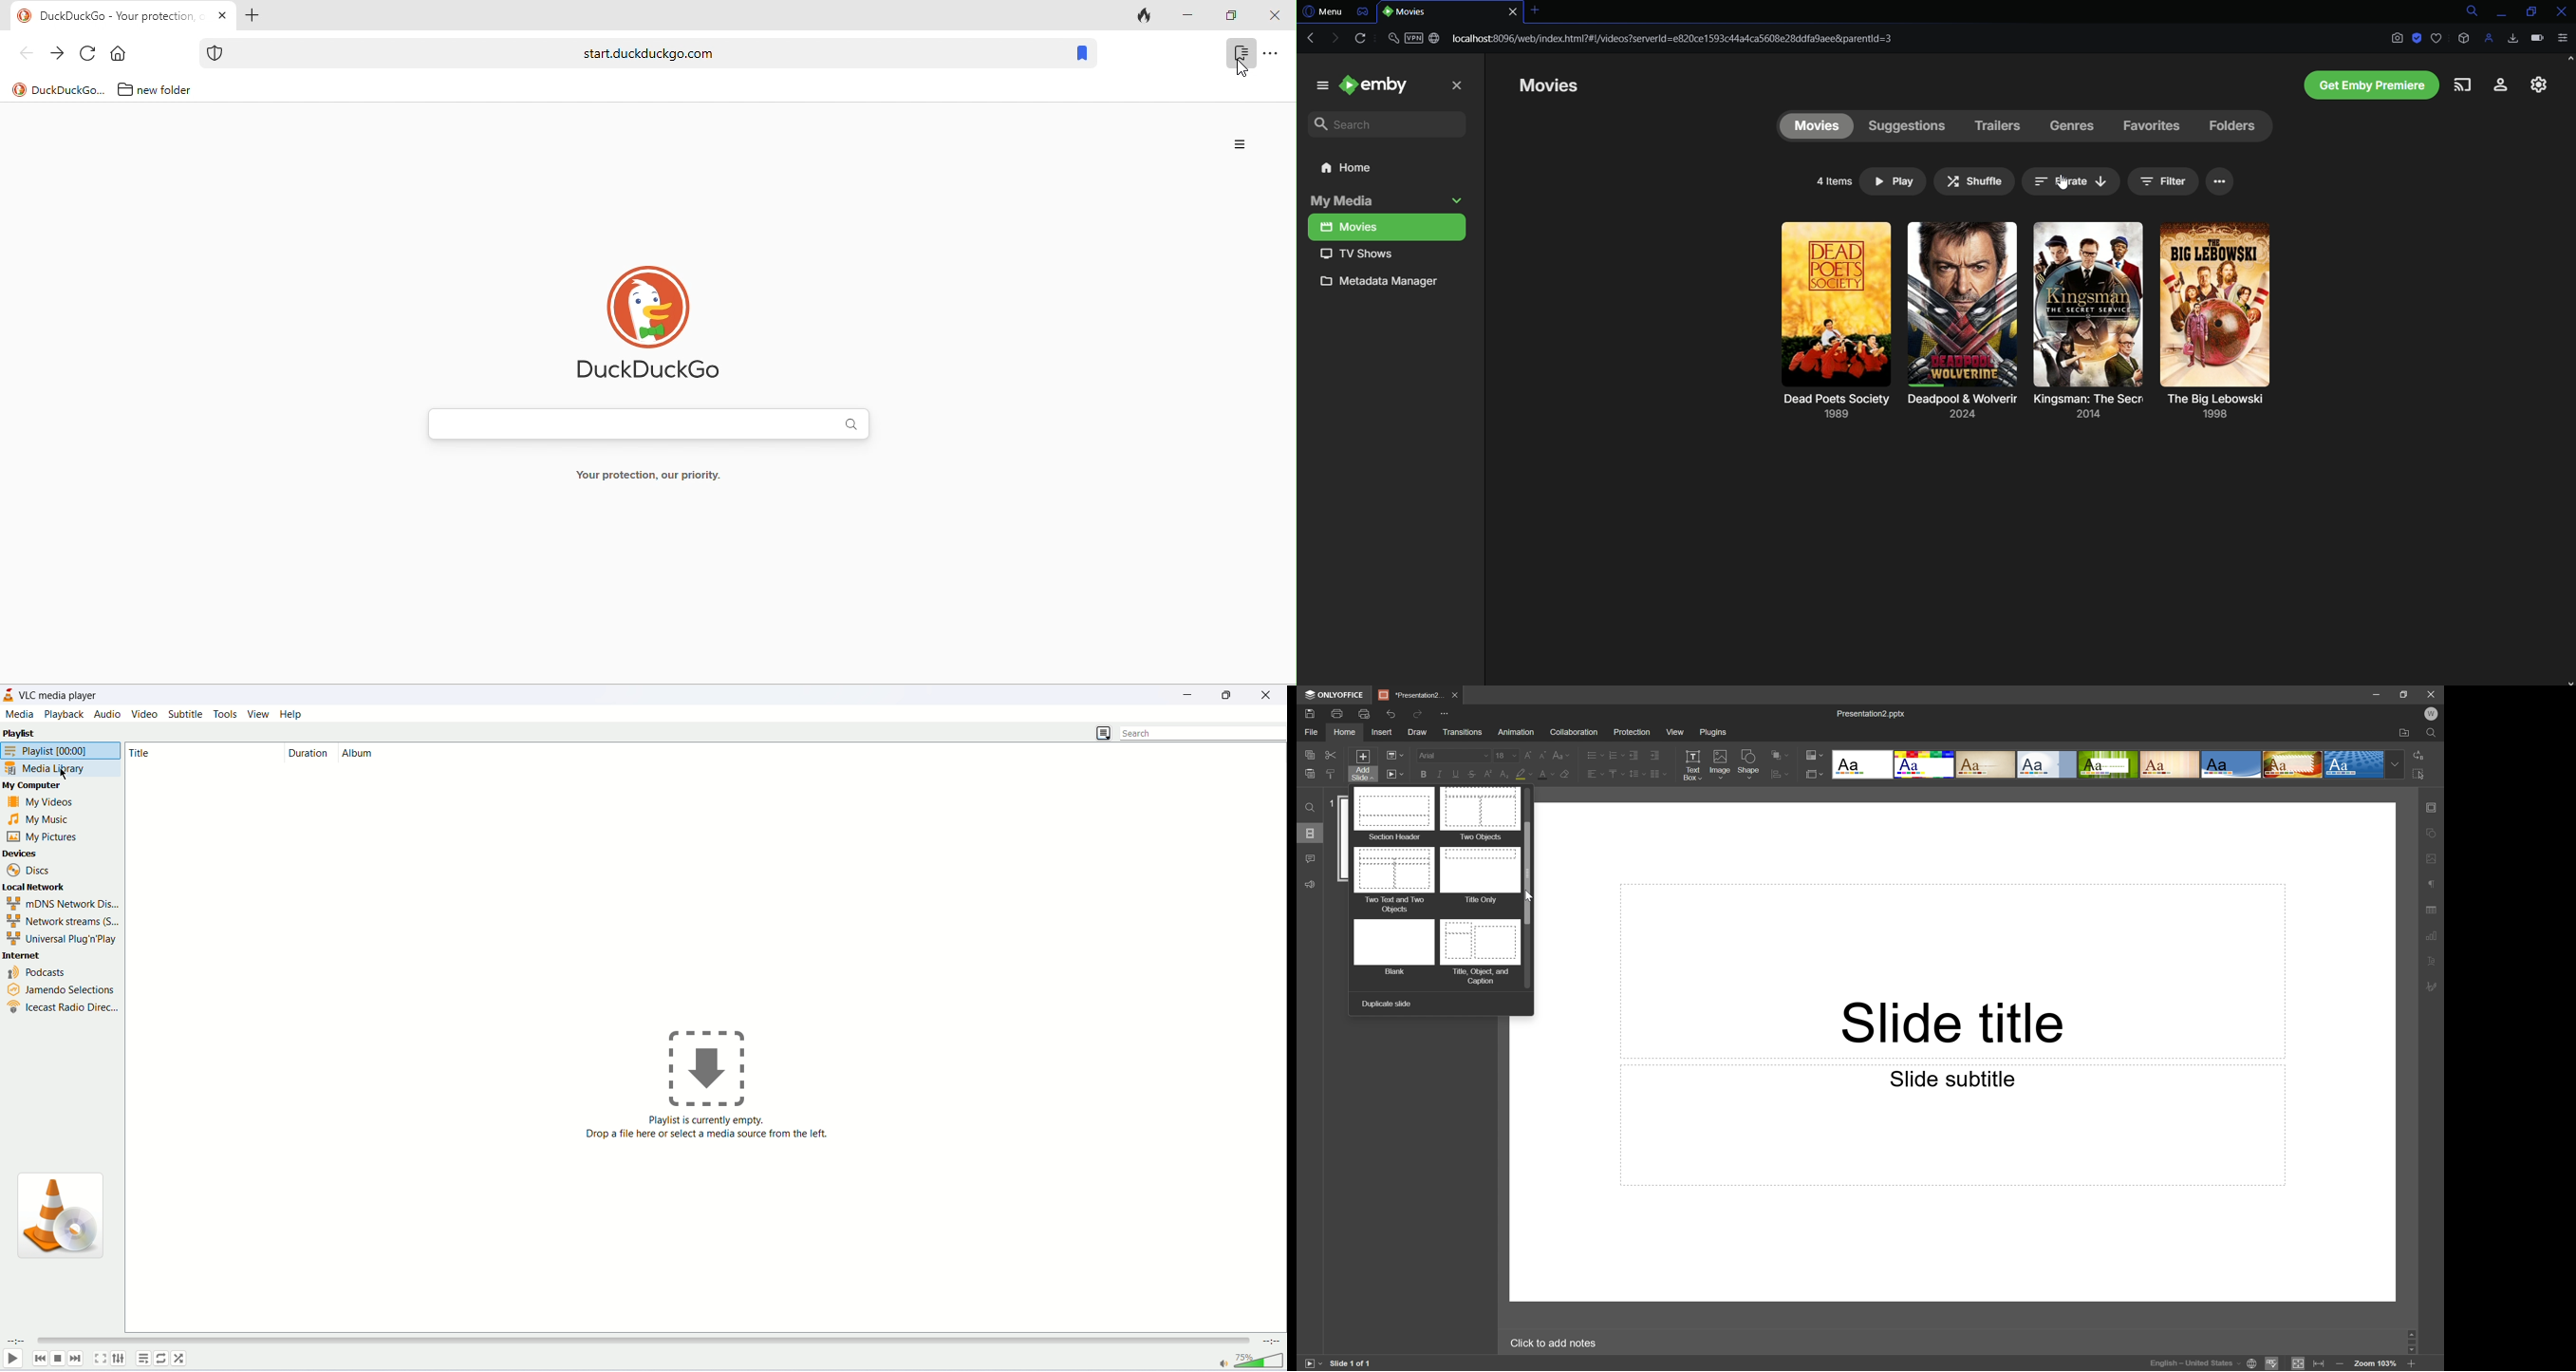  I want to click on Strikethrough, so click(1470, 775).